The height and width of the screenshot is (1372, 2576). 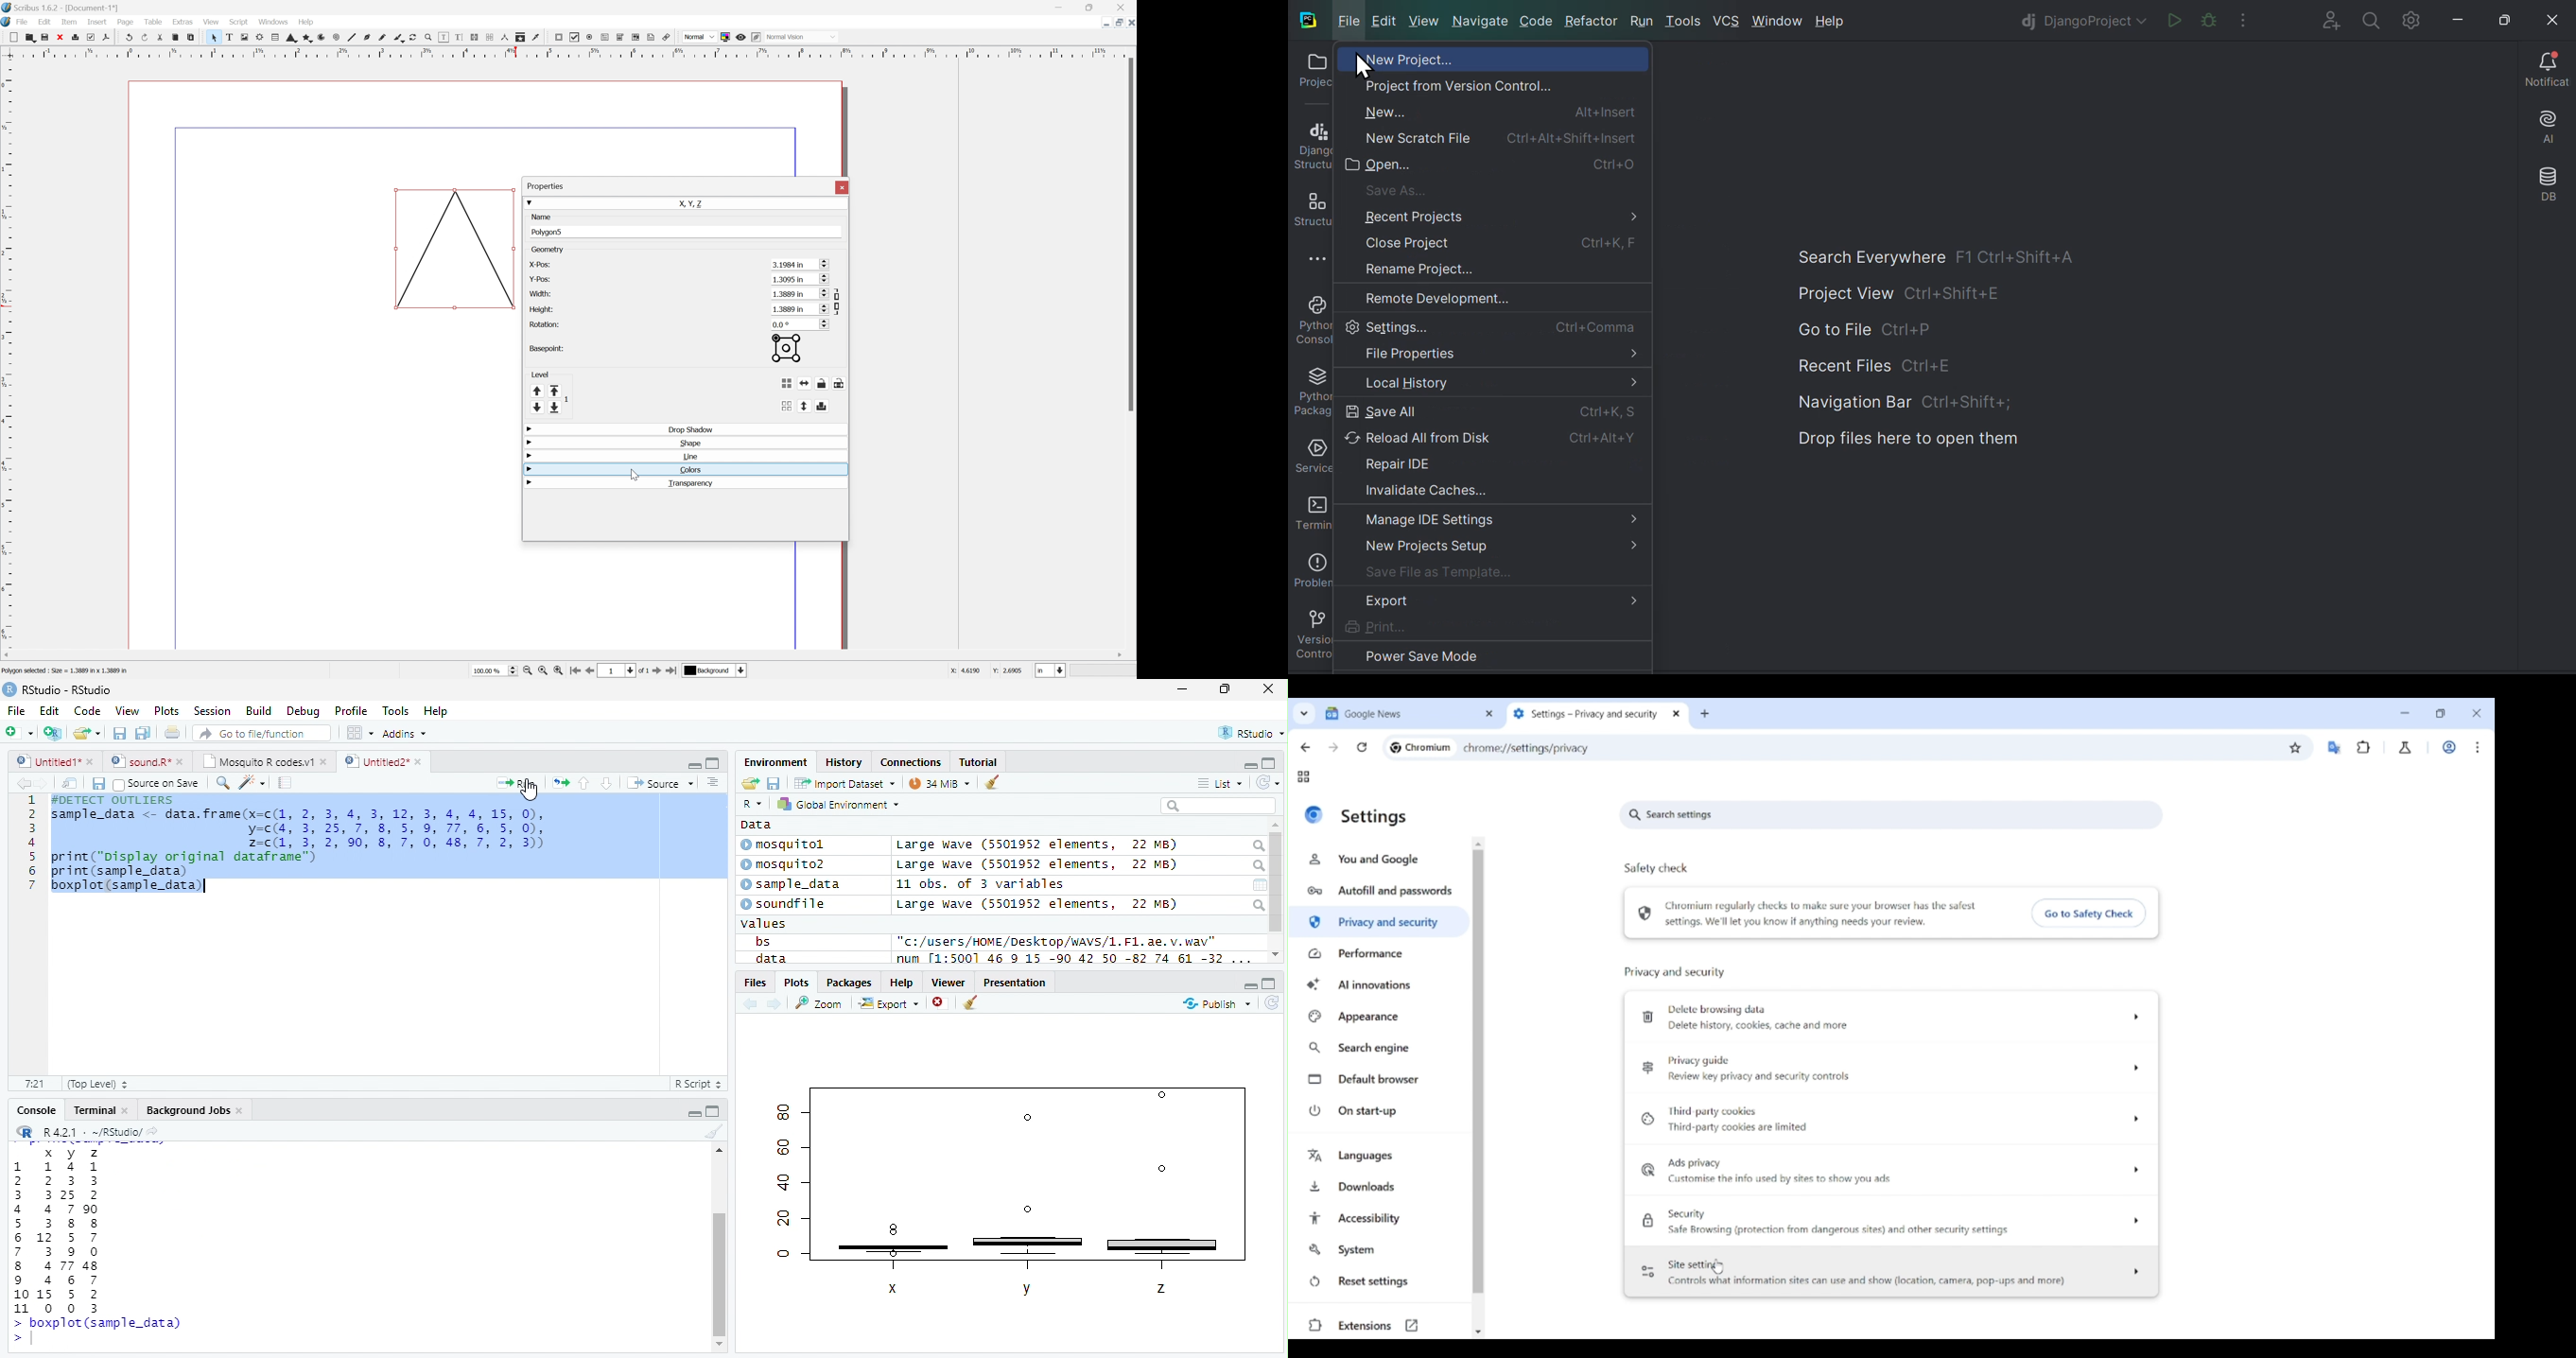 What do you see at coordinates (529, 470) in the screenshot?
I see `Drop Down` at bounding box center [529, 470].